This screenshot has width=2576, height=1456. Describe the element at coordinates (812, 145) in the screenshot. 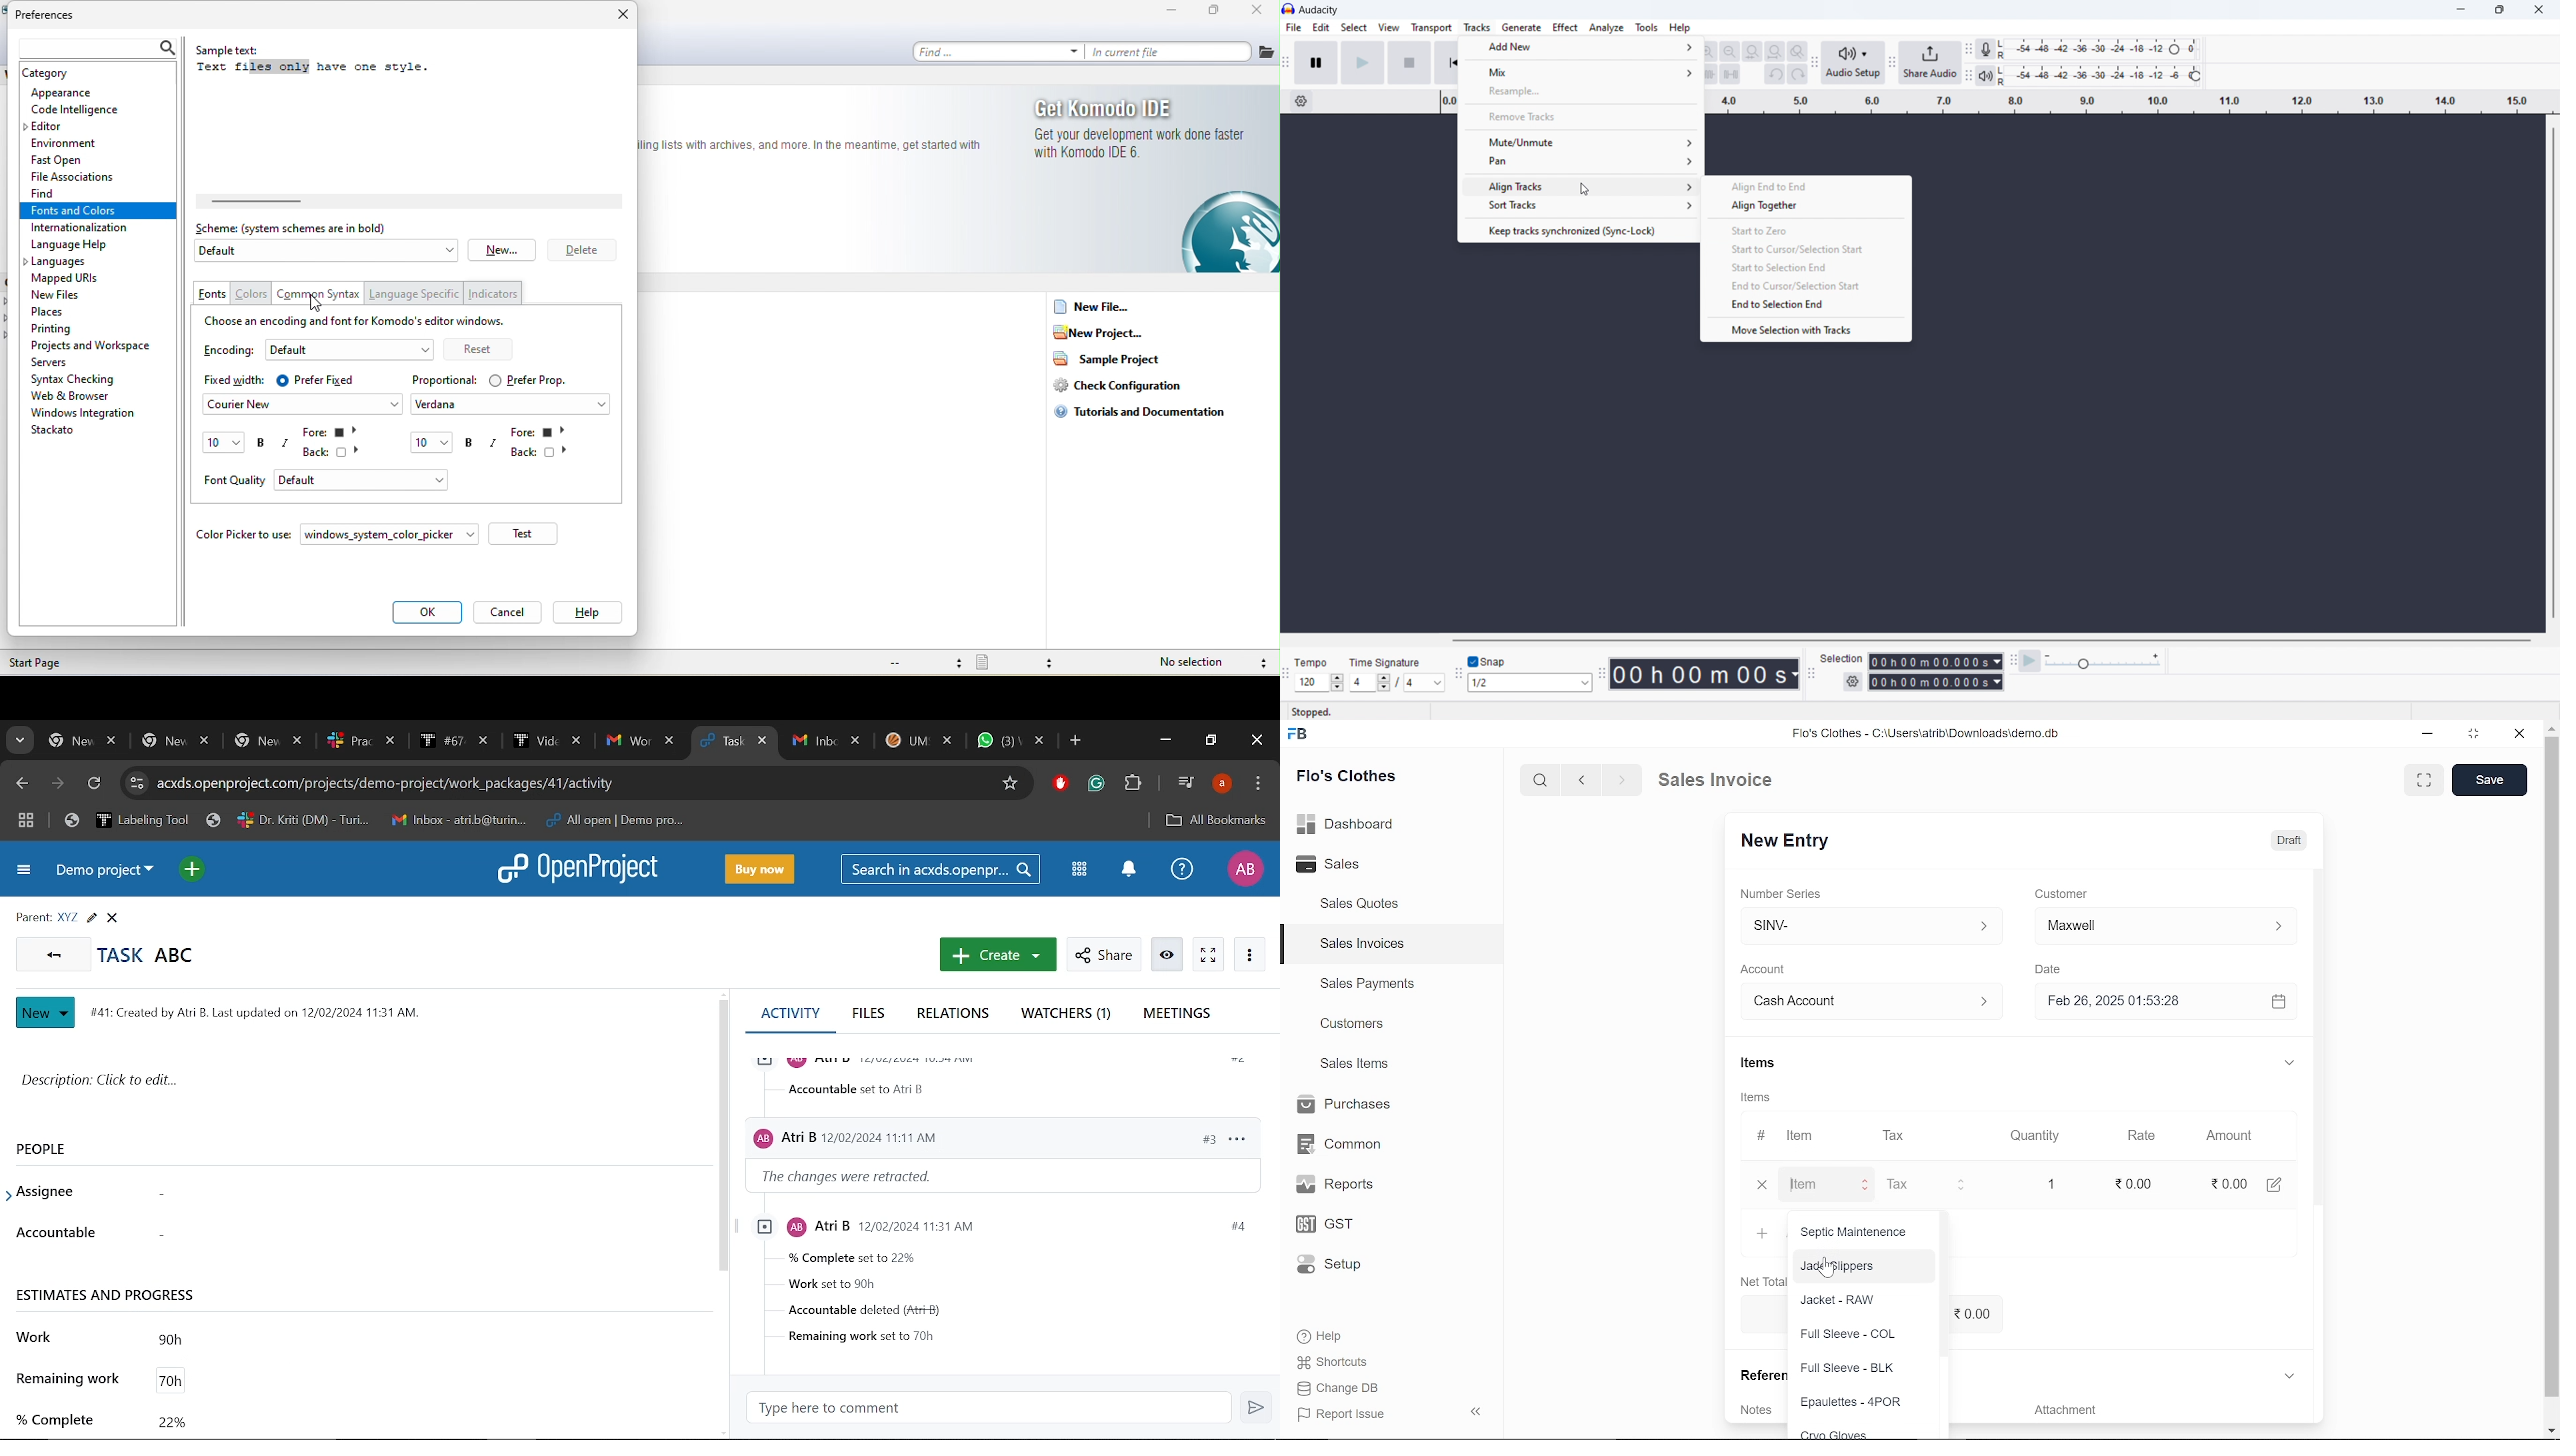

I see `text` at that location.